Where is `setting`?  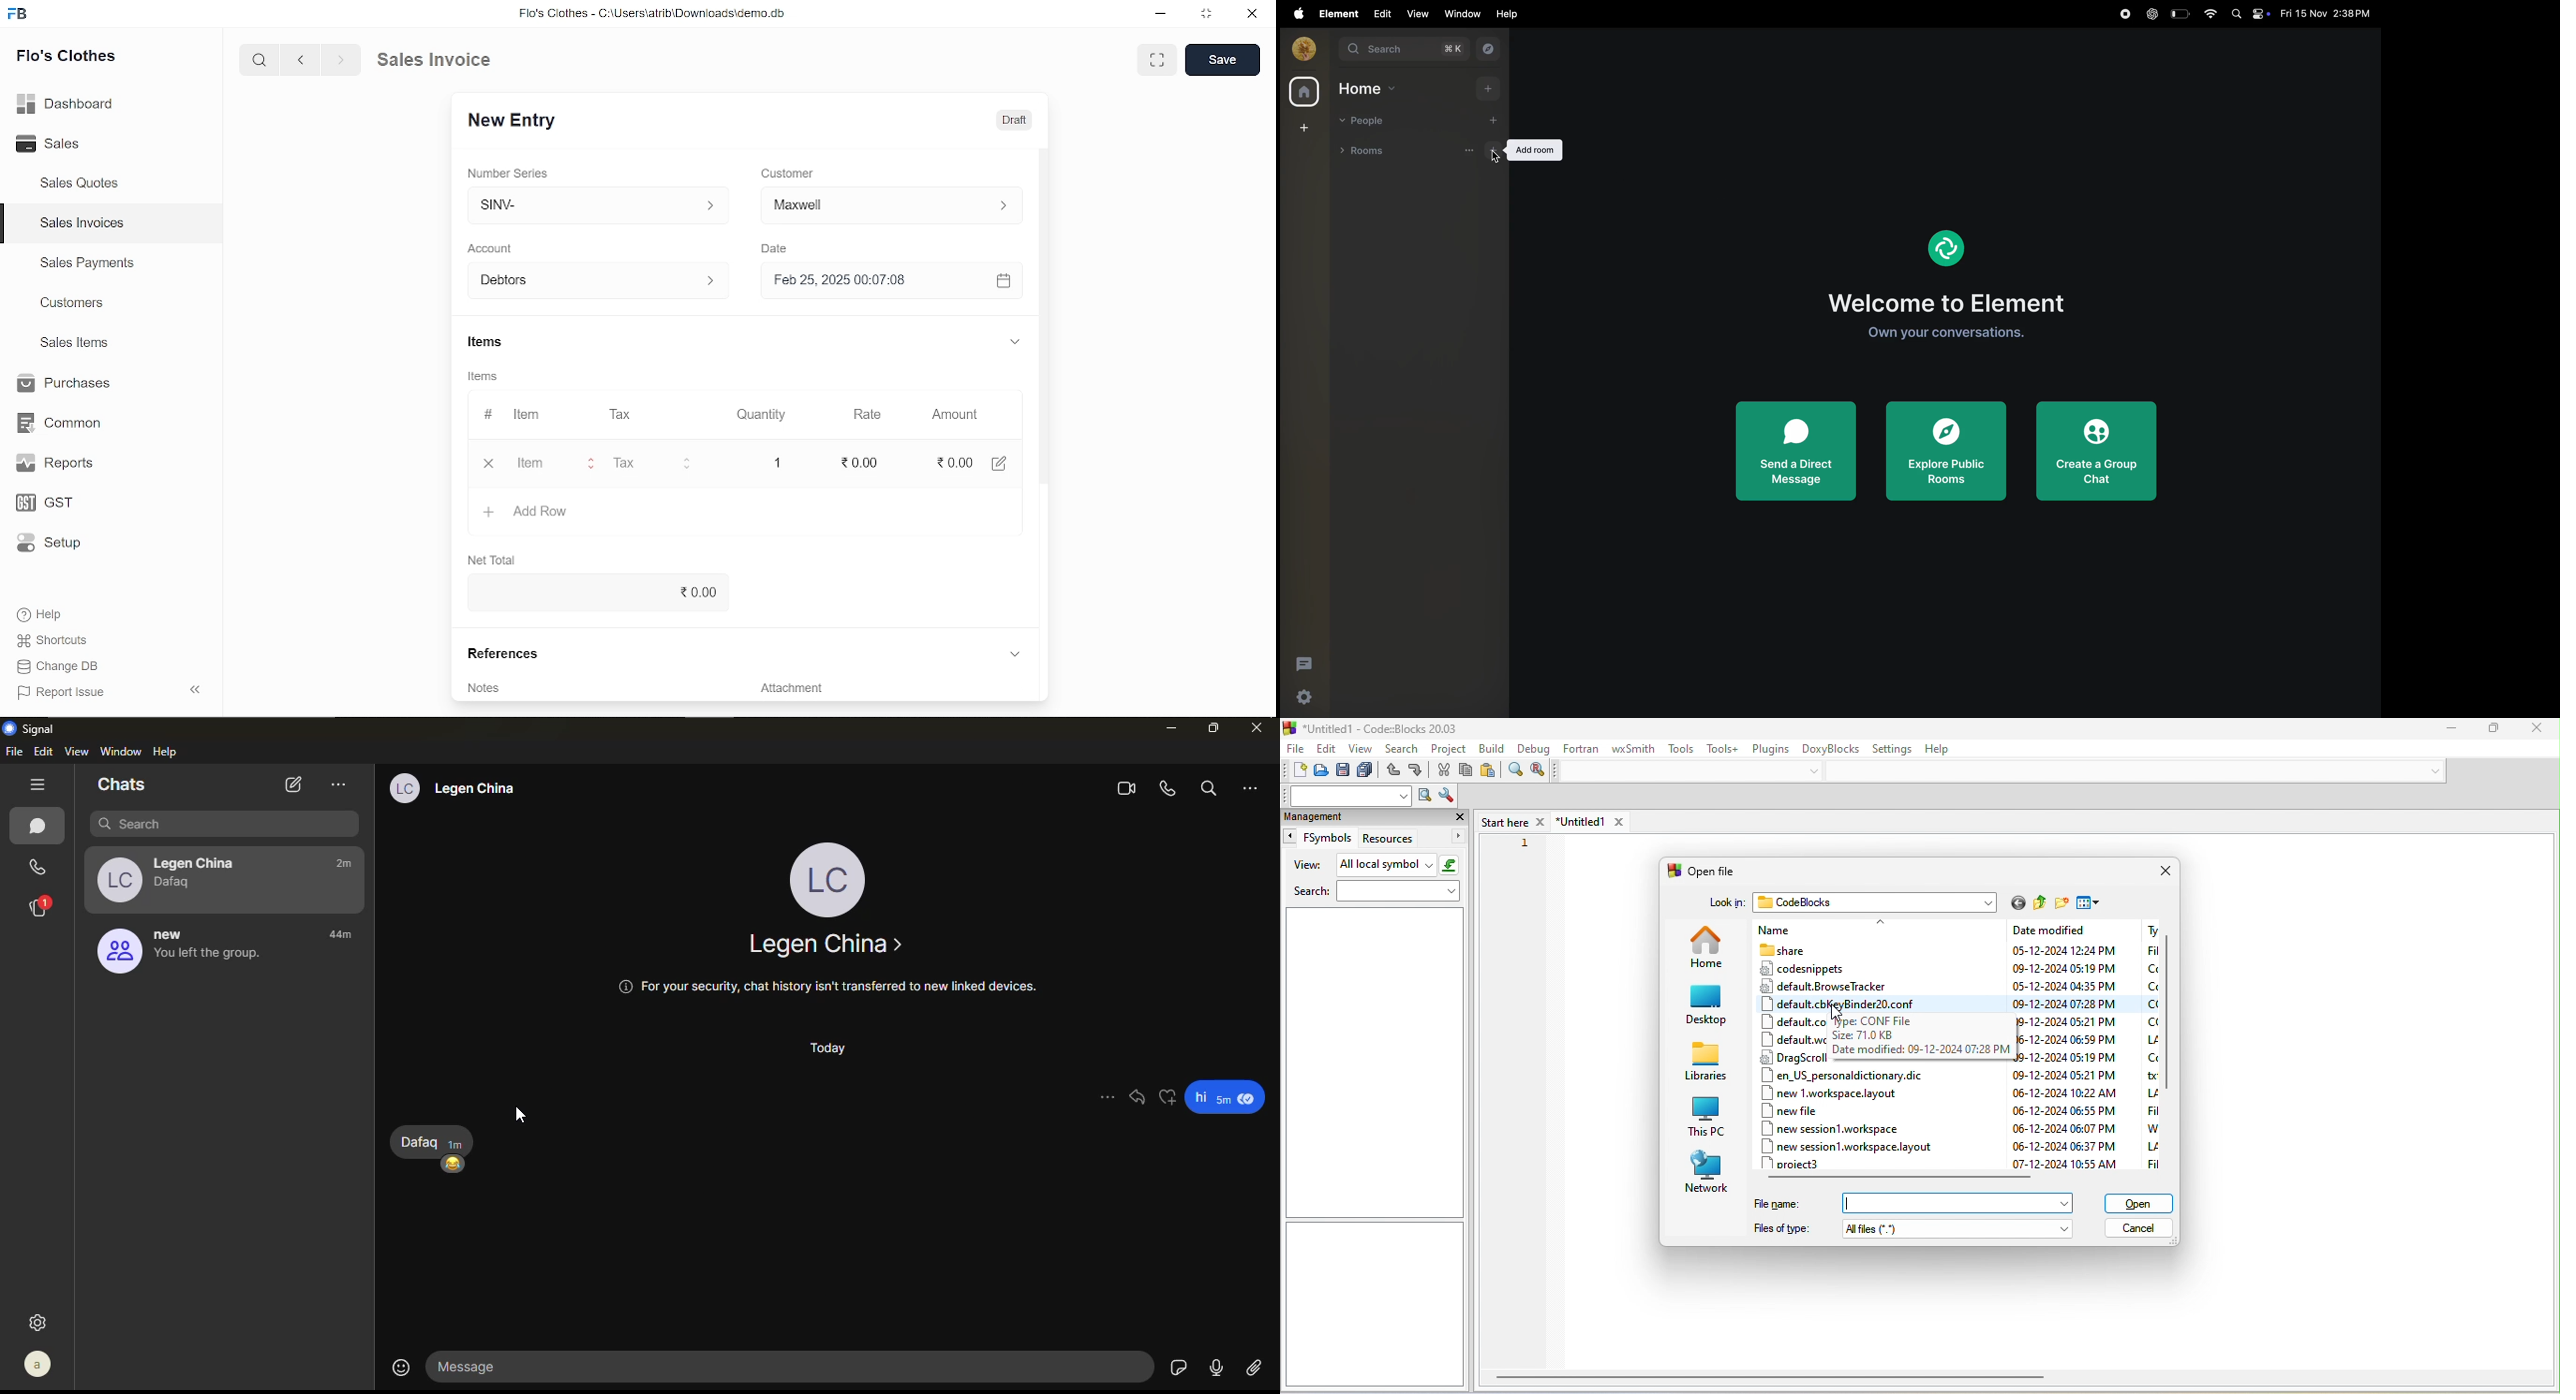
setting is located at coordinates (1896, 750).